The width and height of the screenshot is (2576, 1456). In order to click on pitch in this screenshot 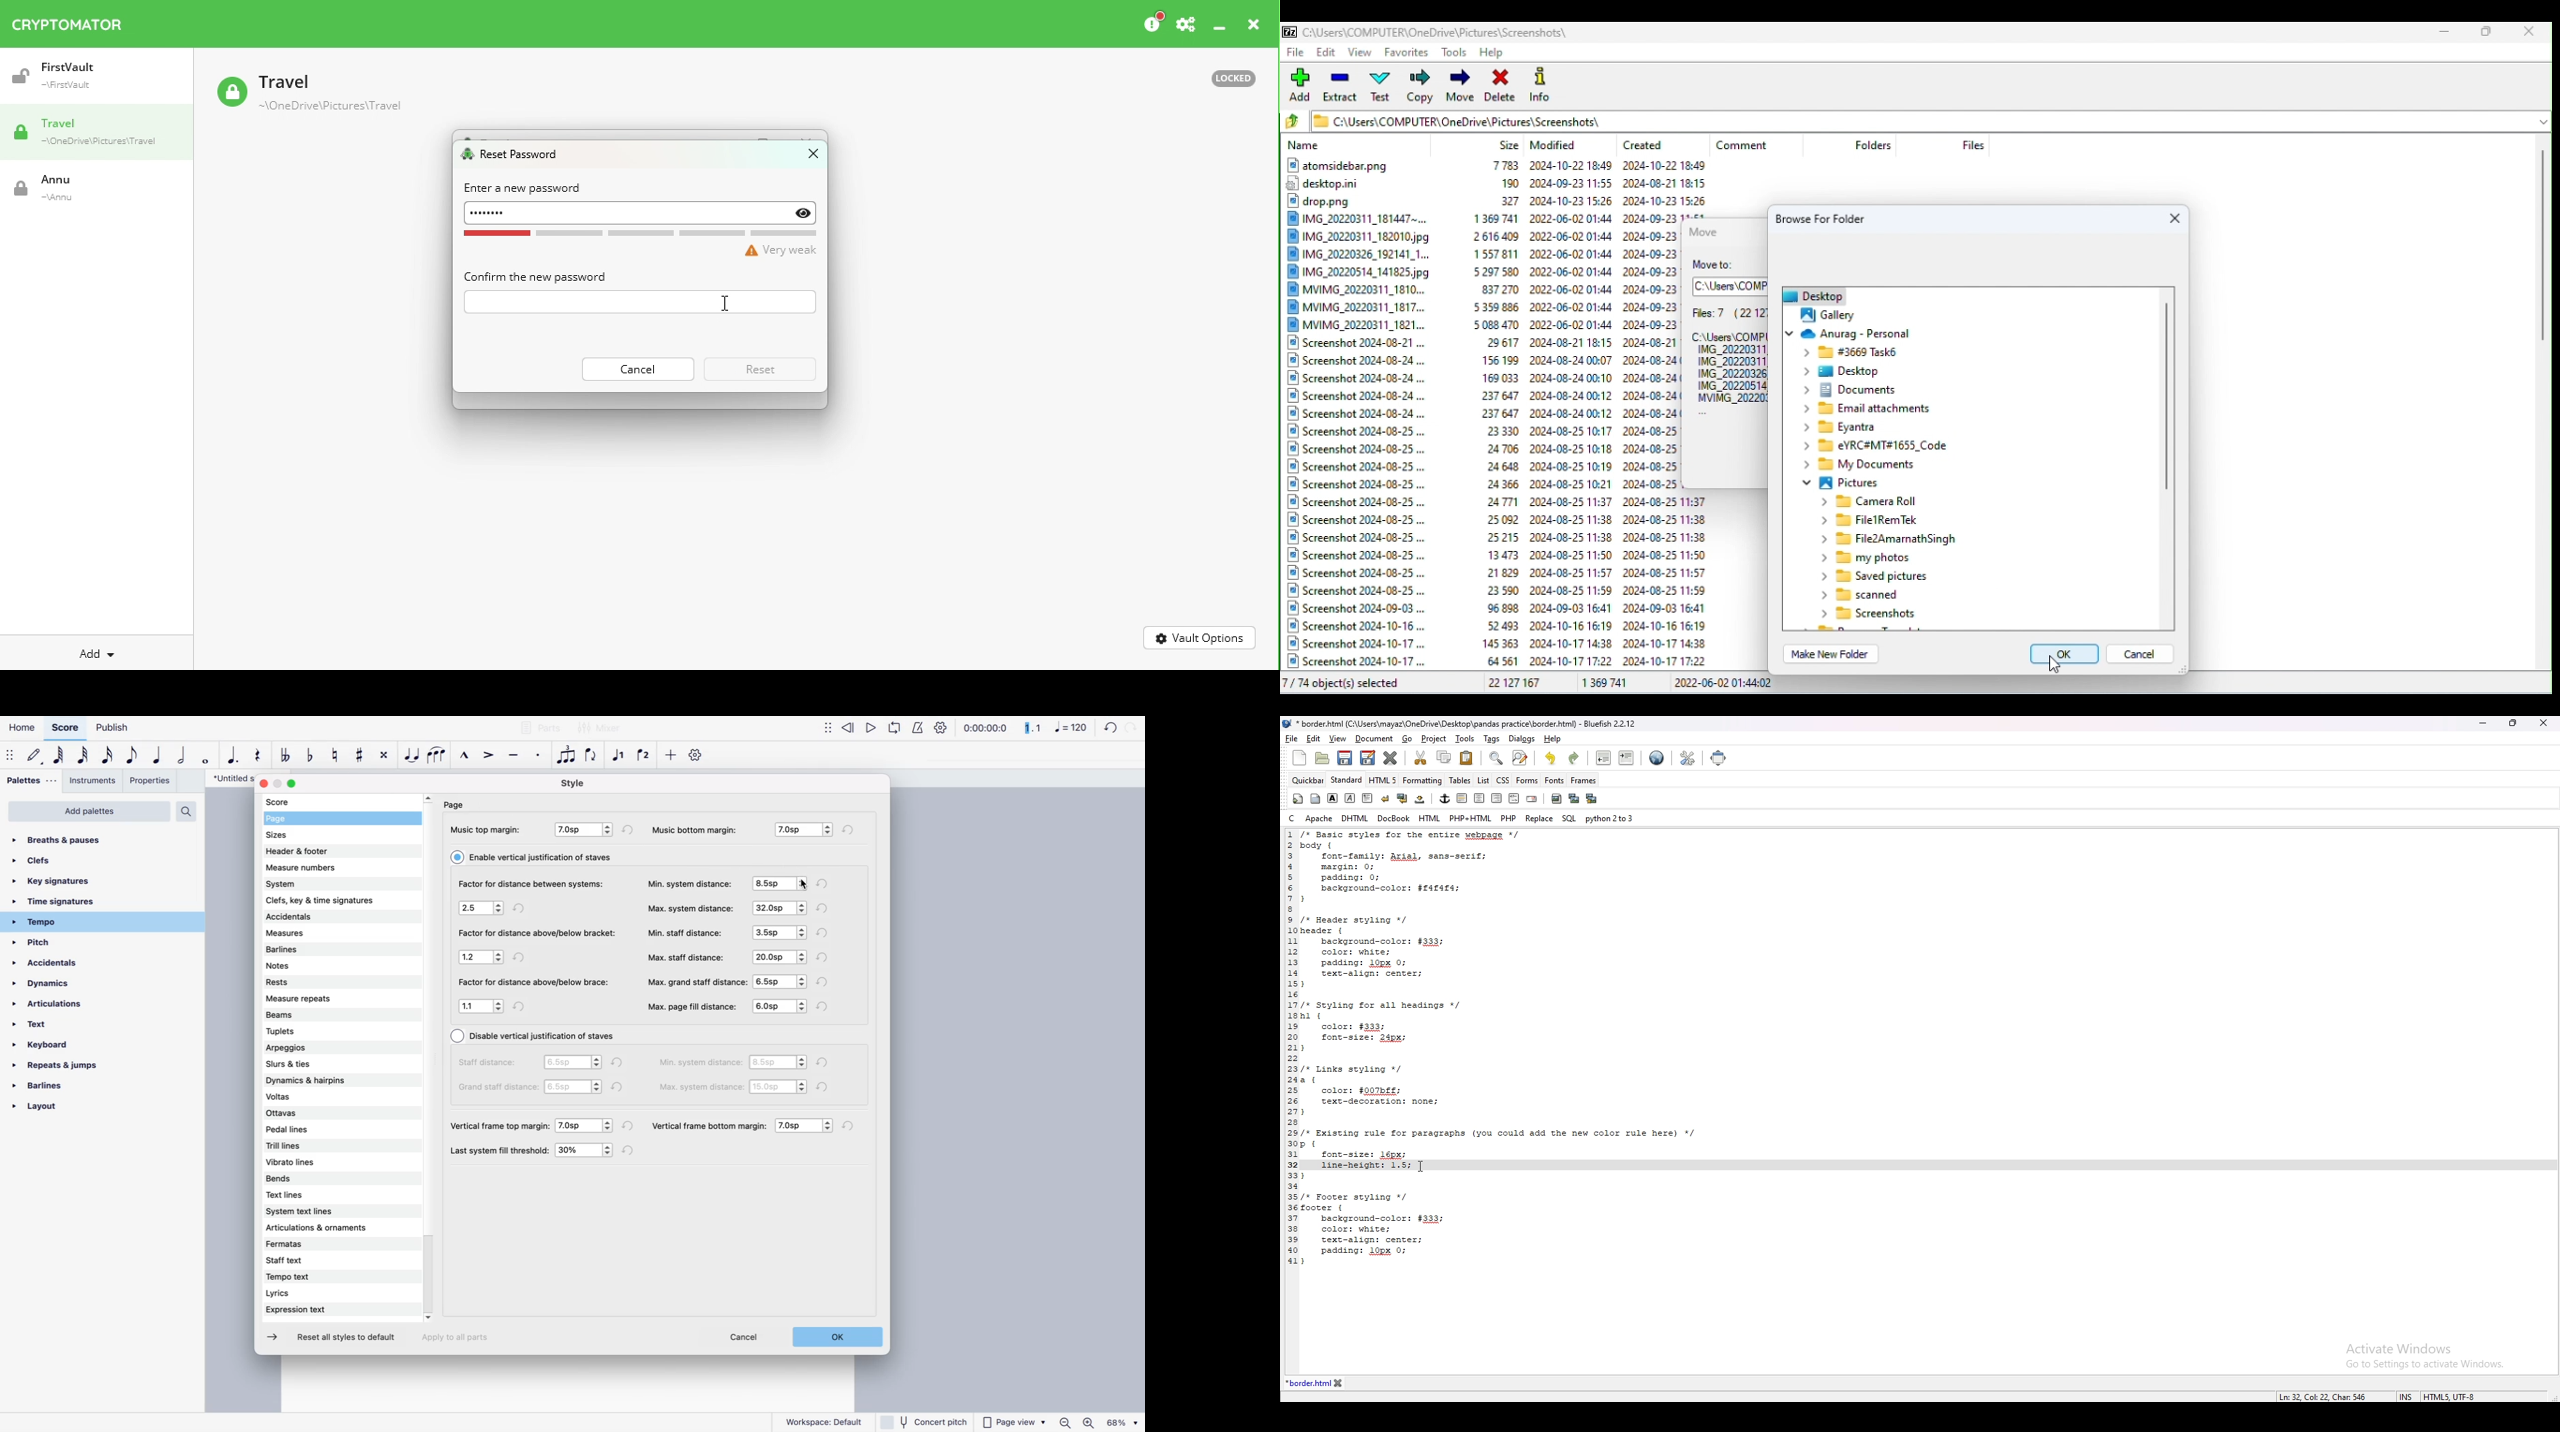, I will do `click(57, 944)`.